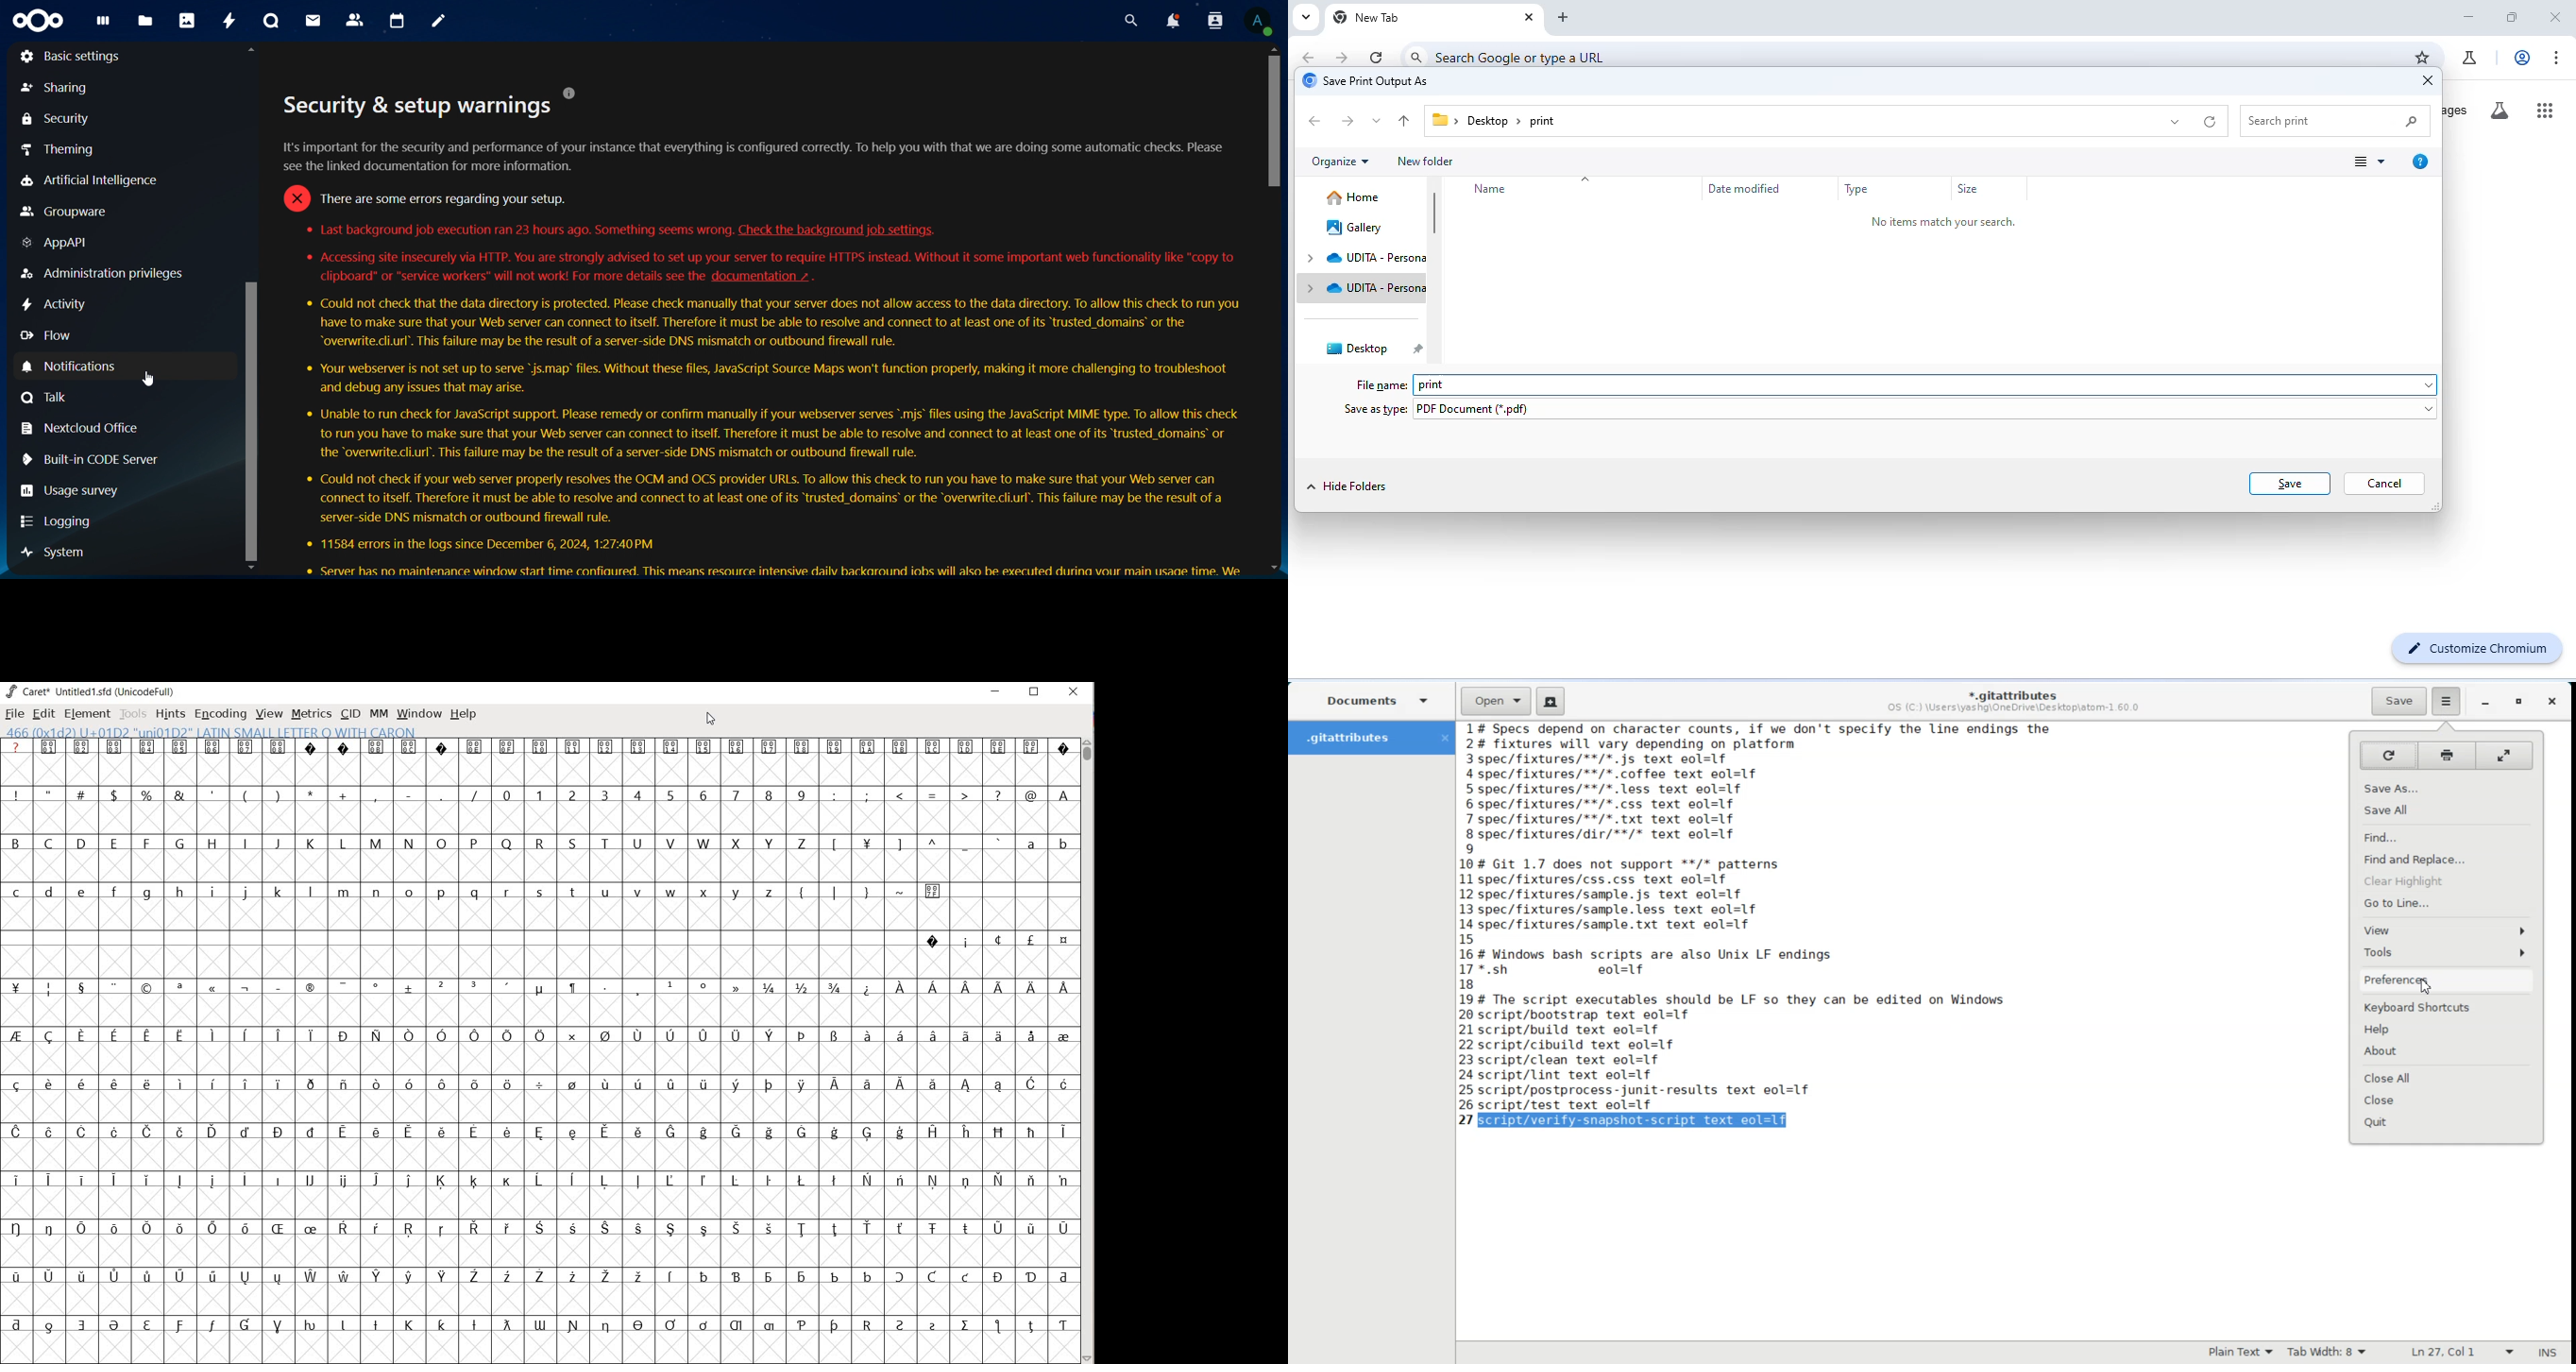 The height and width of the screenshot is (1372, 2576). I want to click on organize, so click(1346, 162).